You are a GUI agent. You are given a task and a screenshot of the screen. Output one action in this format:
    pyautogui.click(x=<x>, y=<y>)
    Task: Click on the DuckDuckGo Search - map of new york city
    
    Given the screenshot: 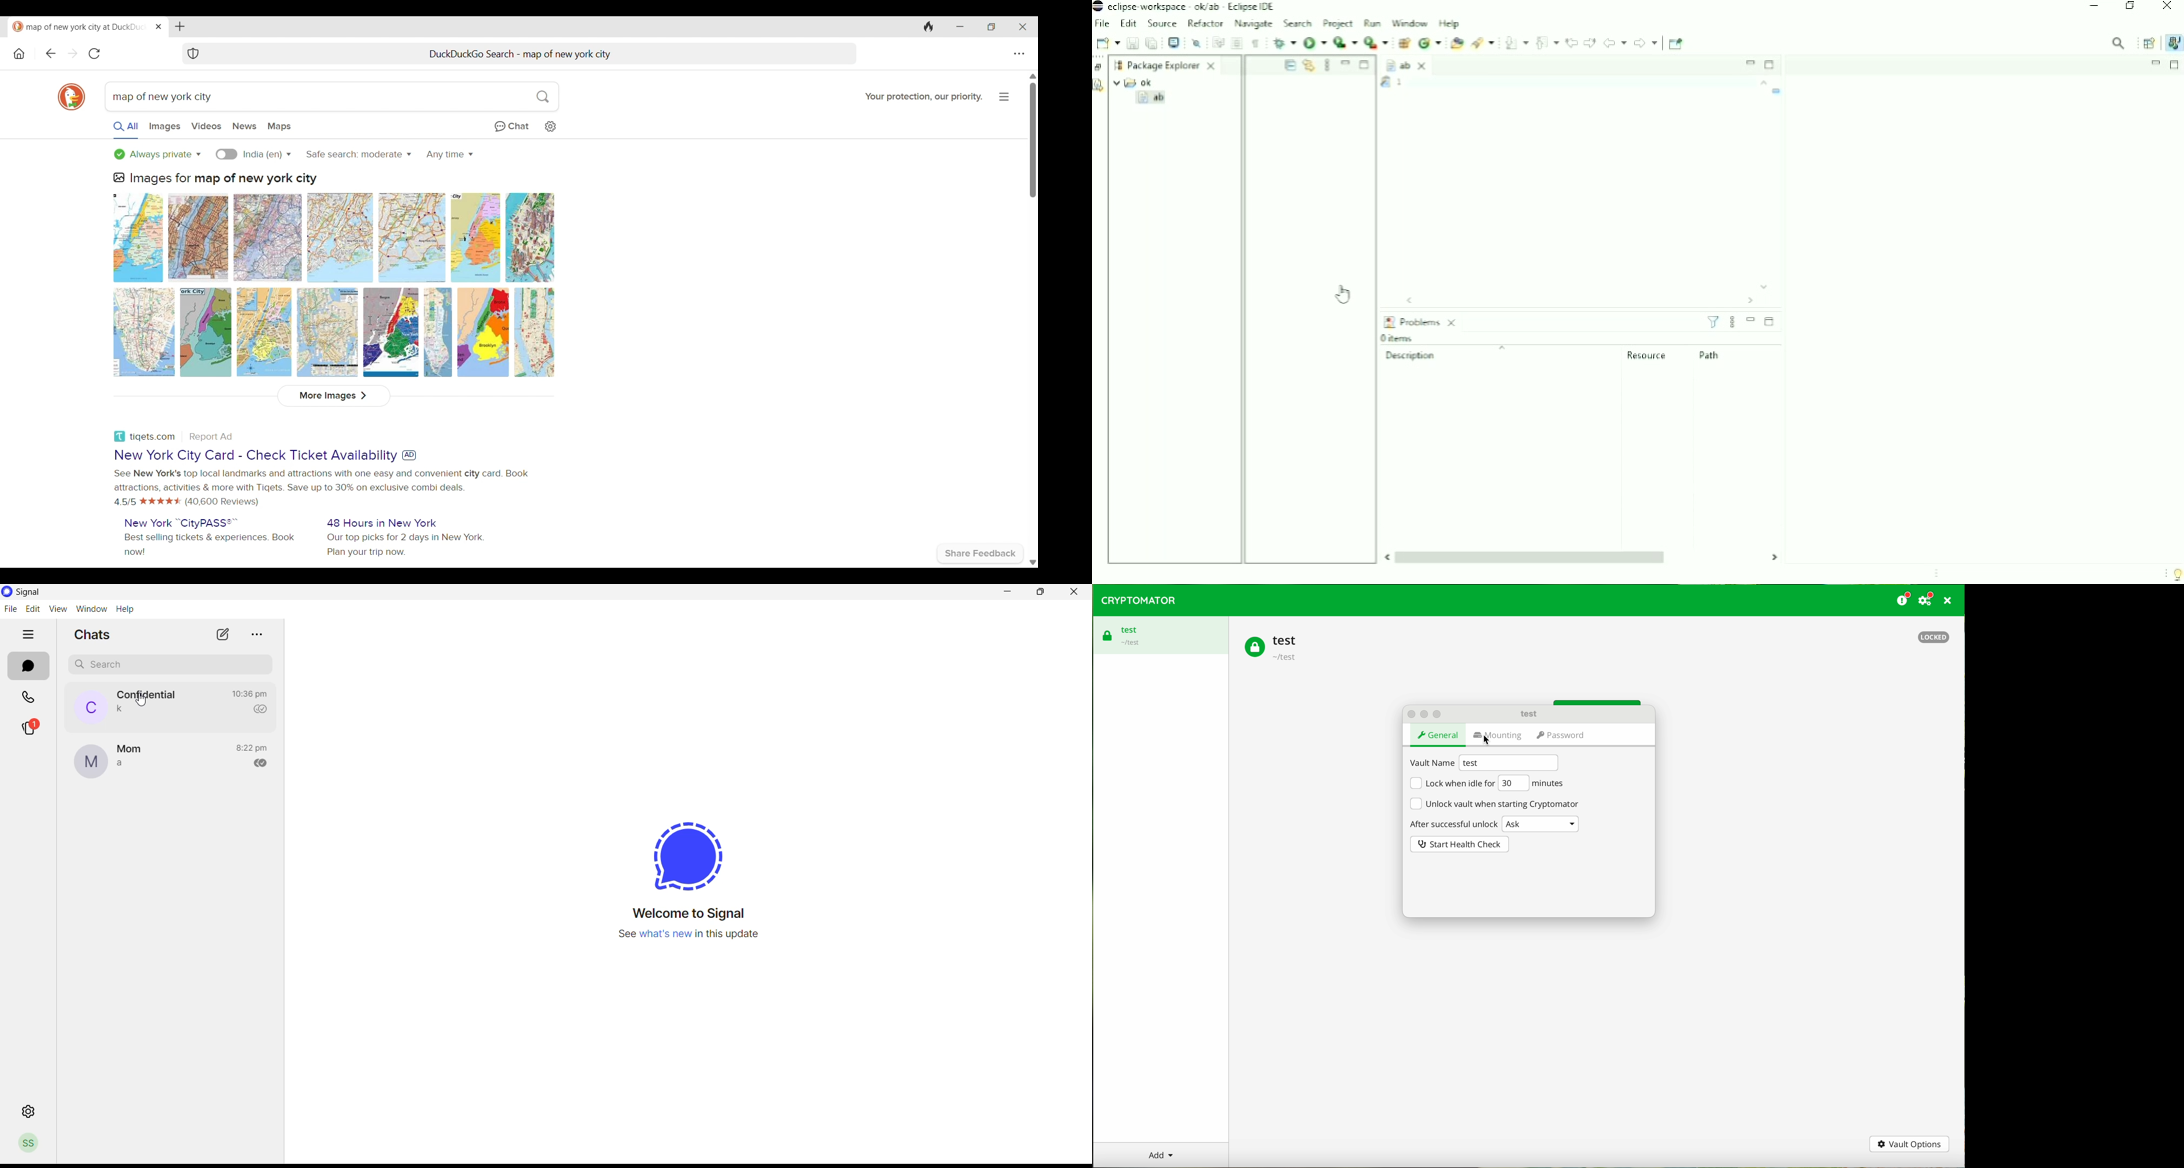 What is the action you would take?
    pyautogui.click(x=520, y=54)
    